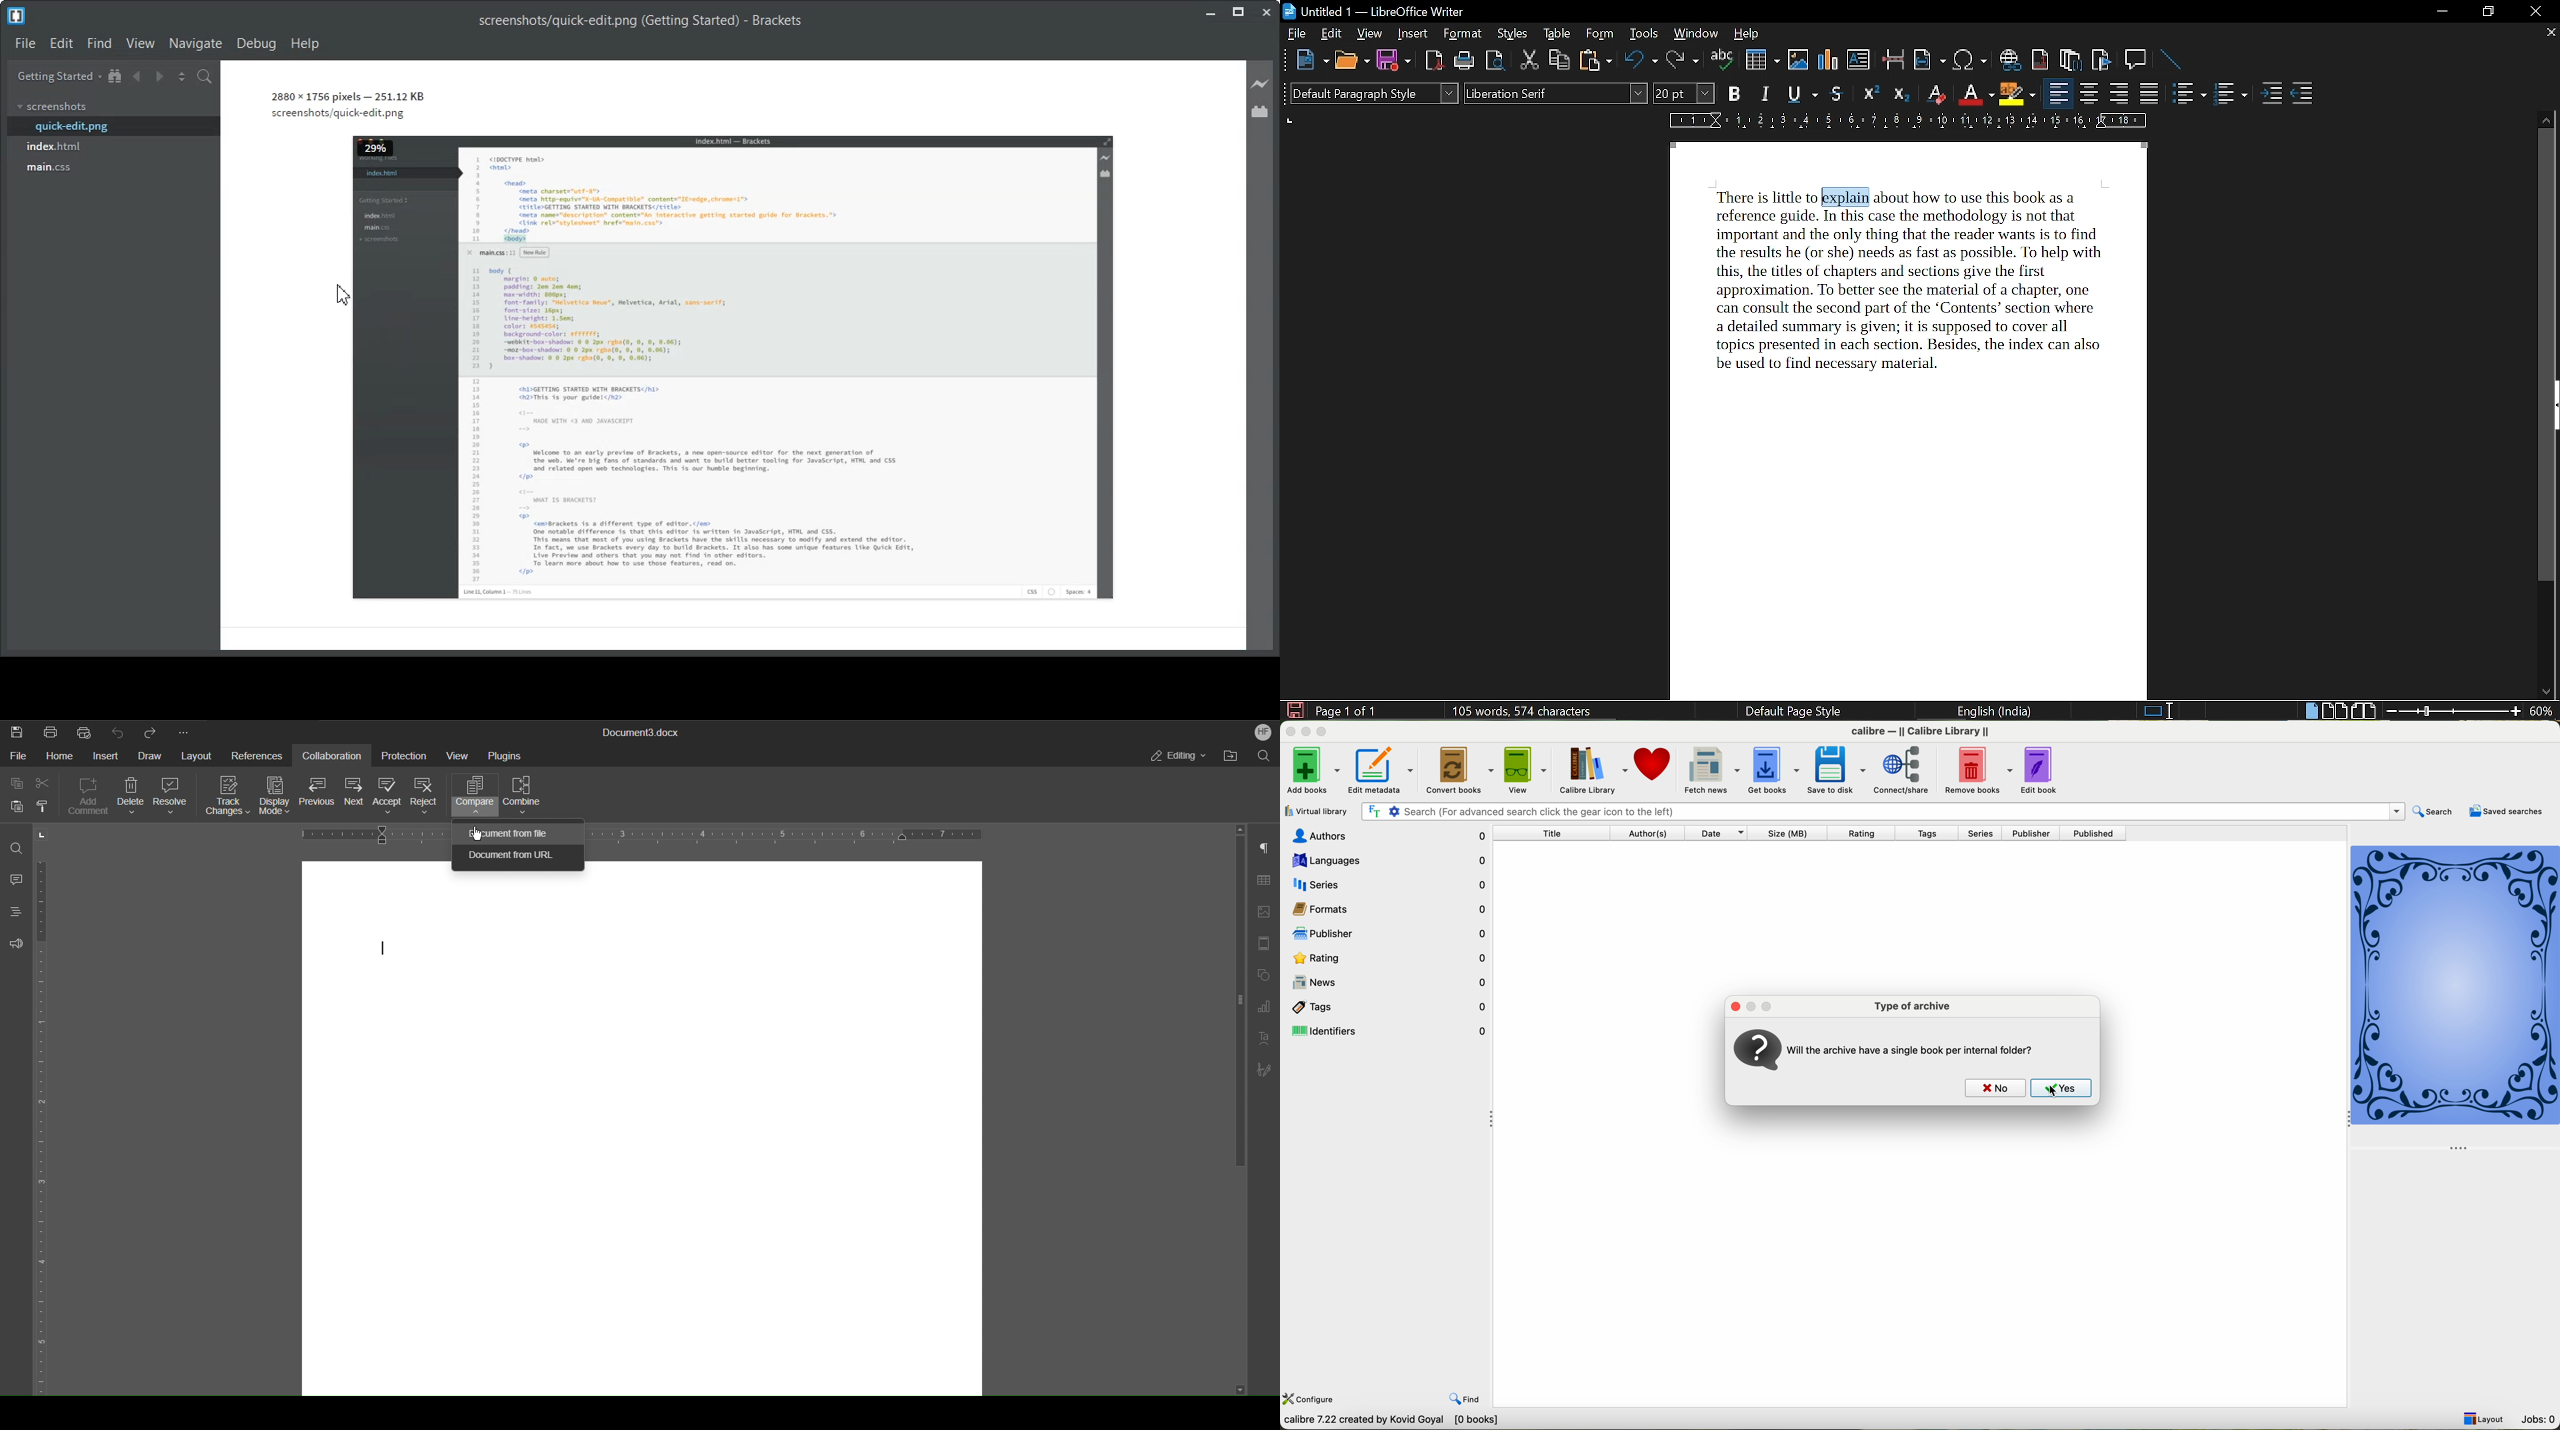 This screenshot has width=2576, height=1456. What do you see at coordinates (1685, 93) in the screenshot?
I see `font size` at bounding box center [1685, 93].